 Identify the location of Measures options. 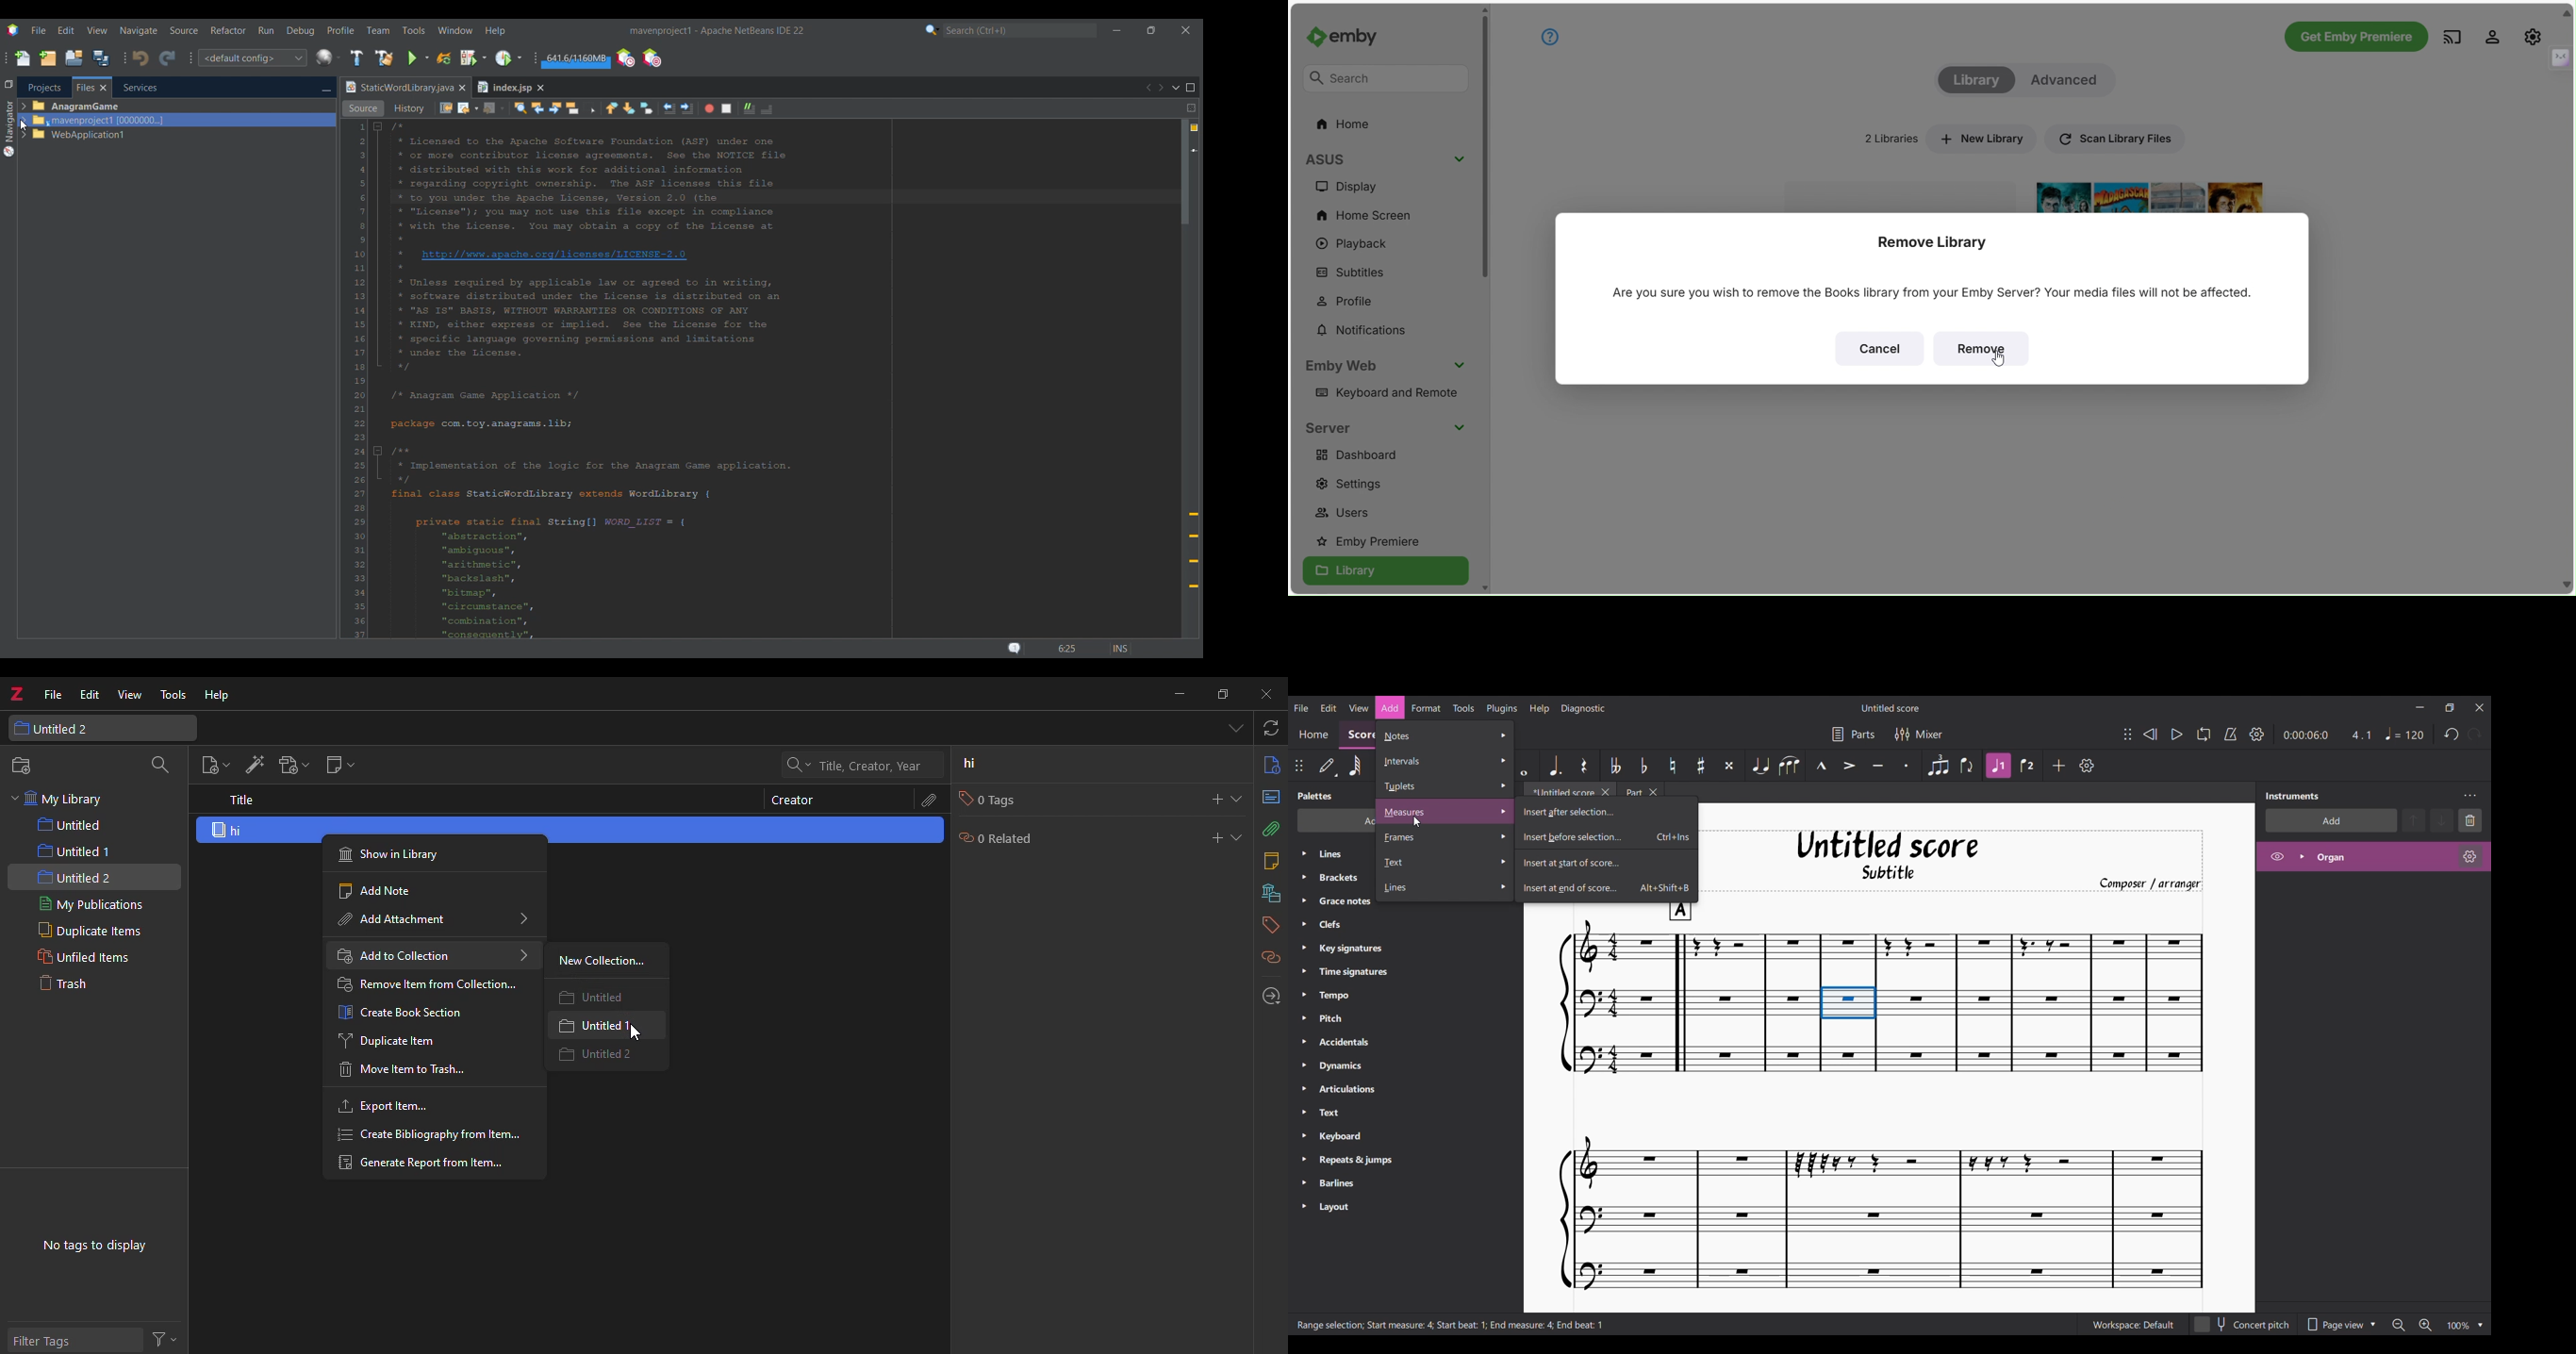
(1446, 812).